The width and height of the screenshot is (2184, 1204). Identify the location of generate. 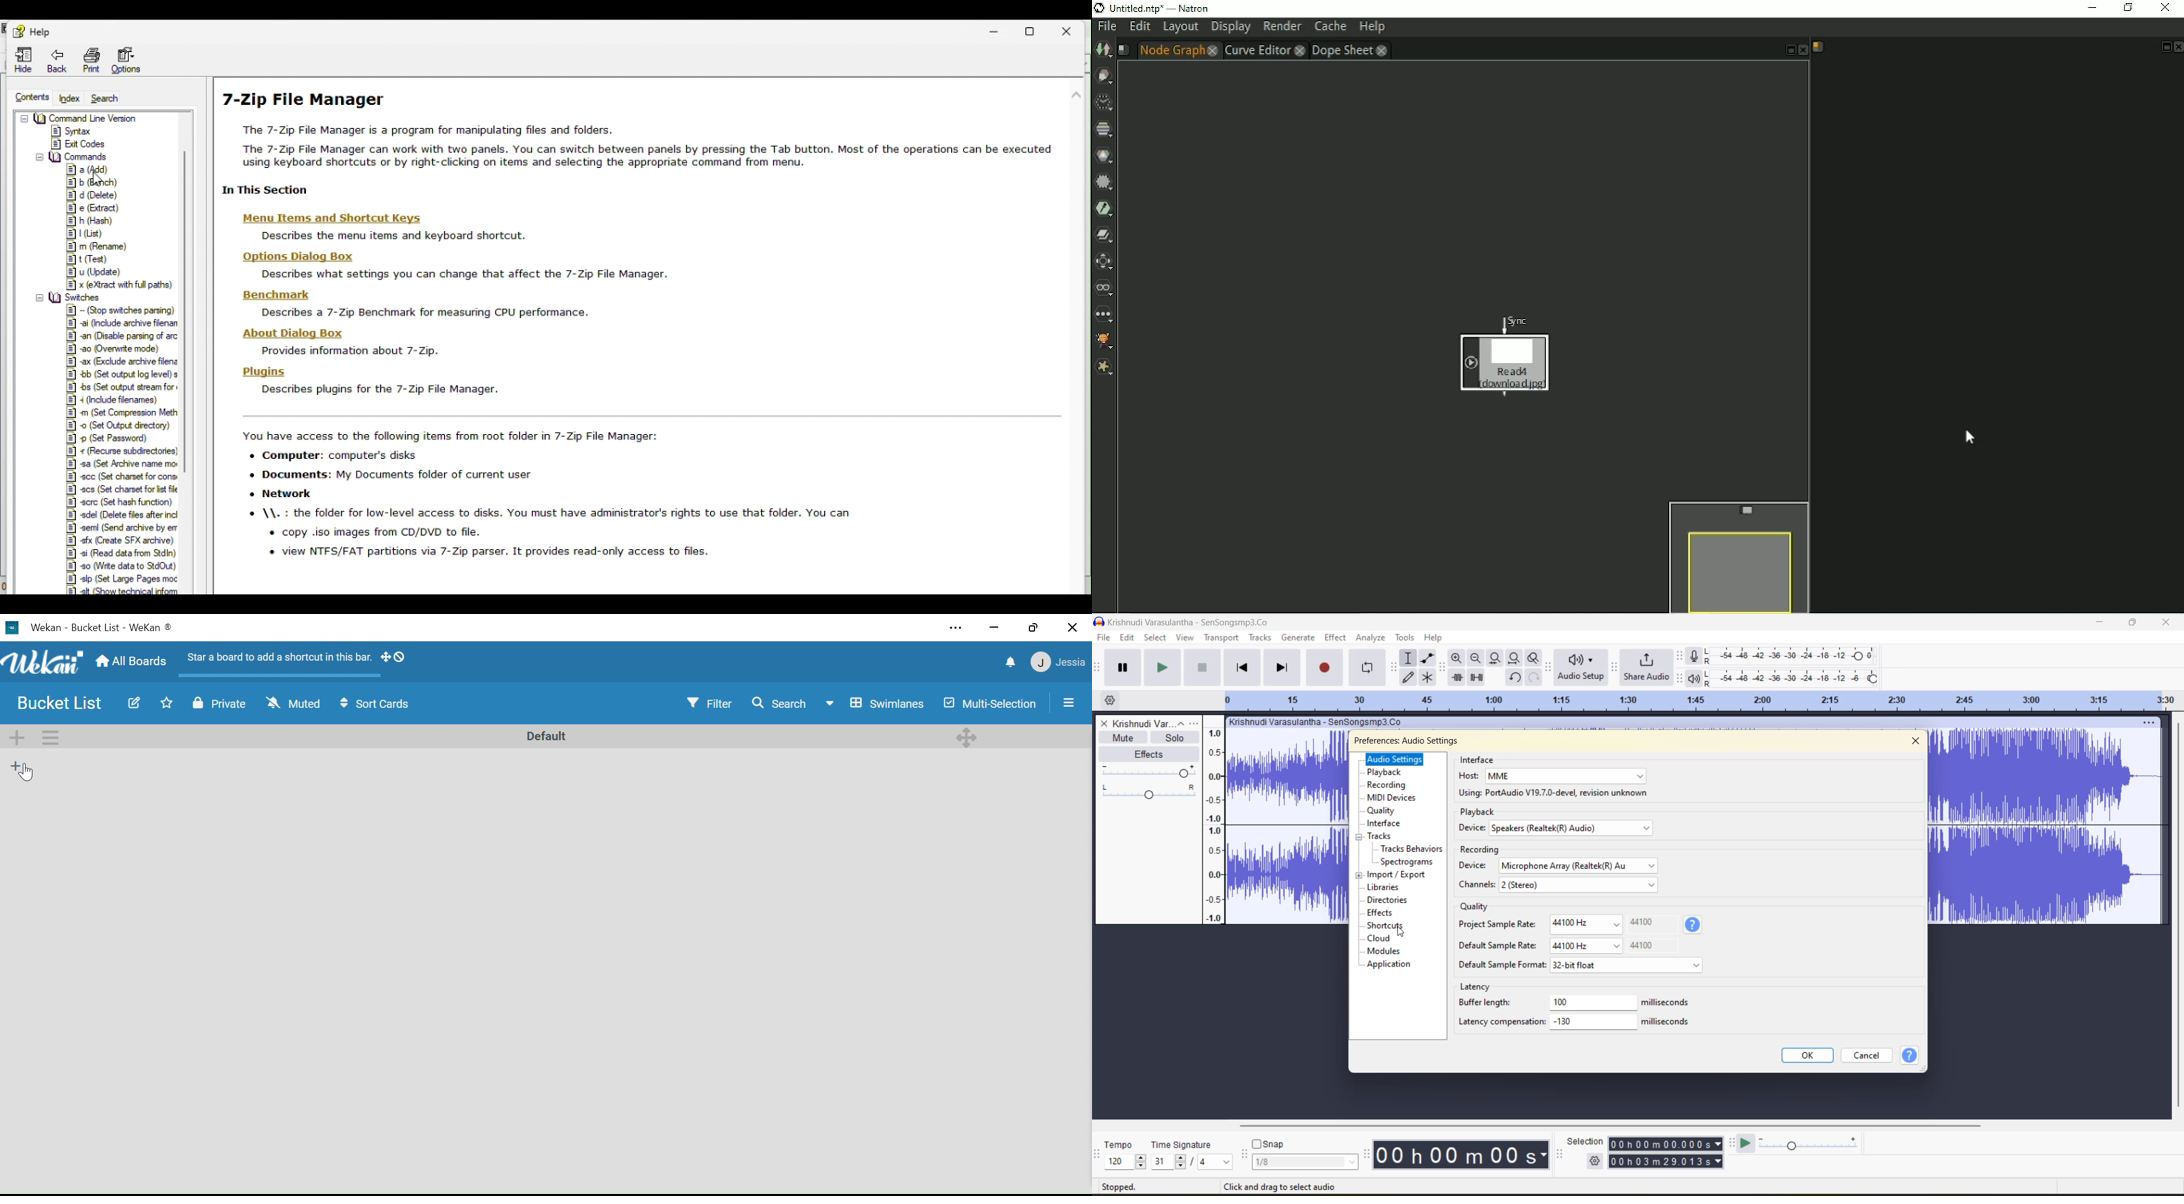
(1298, 638).